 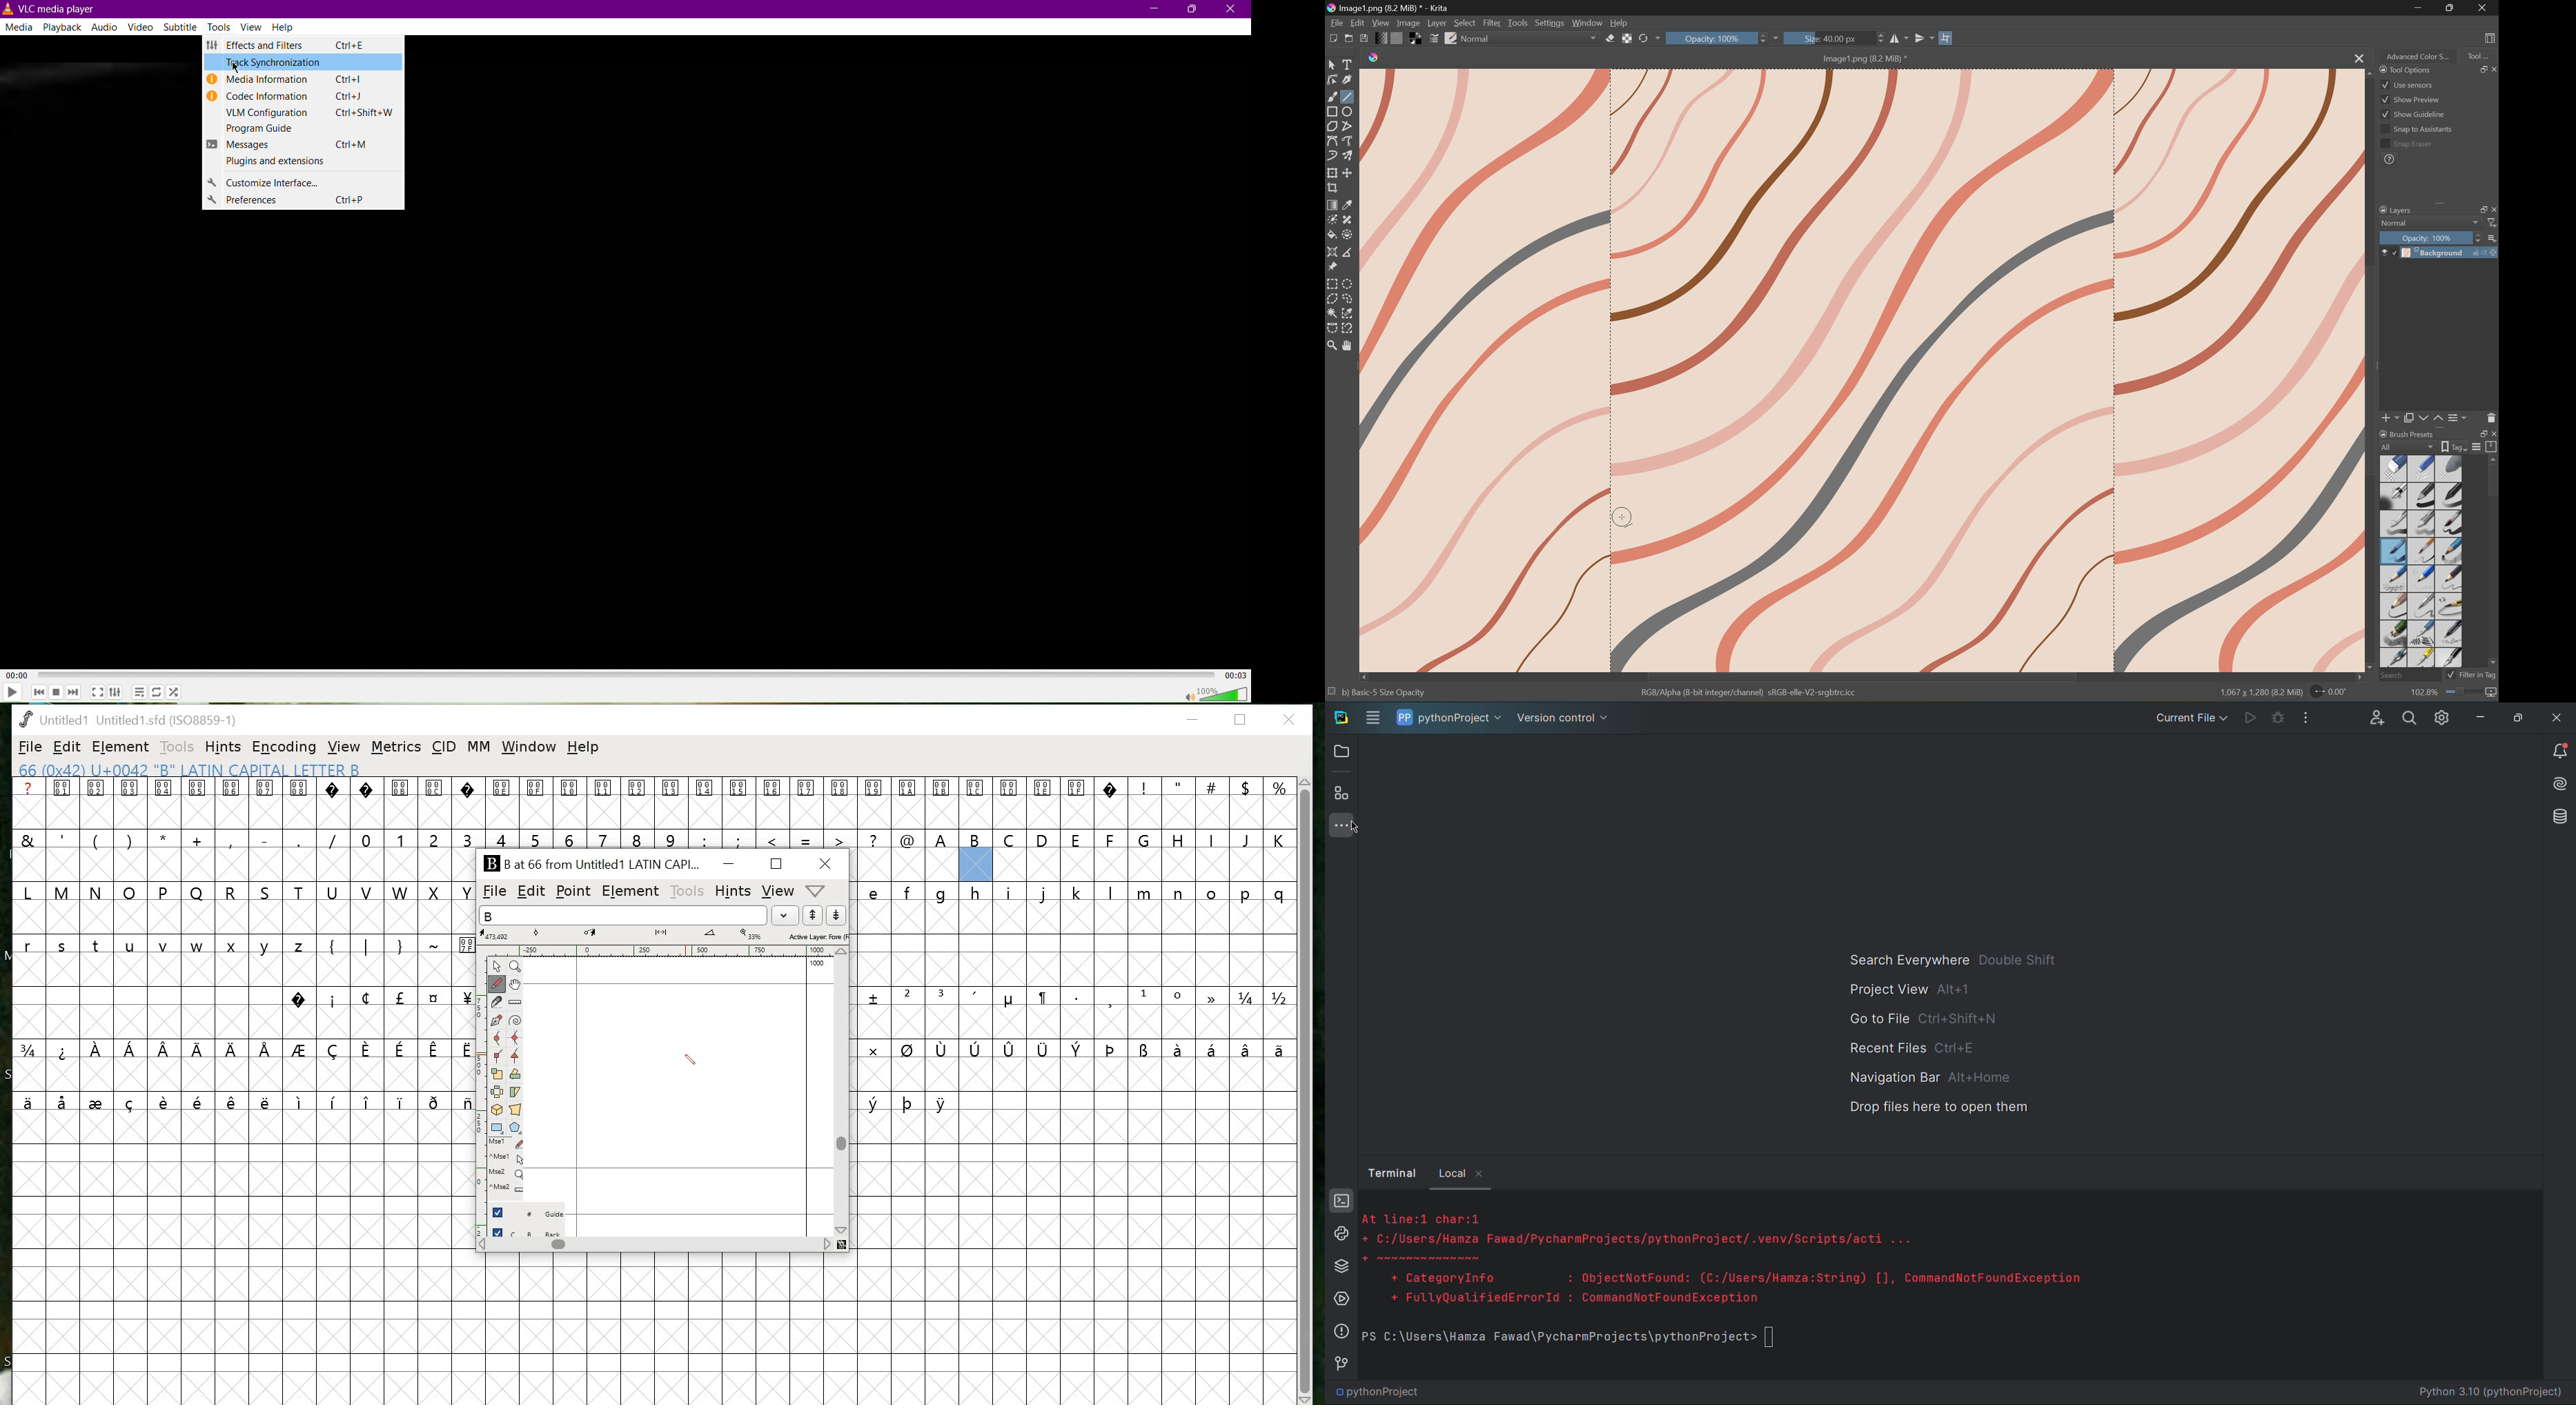 What do you see at coordinates (1416, 39) in the screenshot?
I see `Swap foreground and background colors to black and white` at bounding box center [1416, 39].